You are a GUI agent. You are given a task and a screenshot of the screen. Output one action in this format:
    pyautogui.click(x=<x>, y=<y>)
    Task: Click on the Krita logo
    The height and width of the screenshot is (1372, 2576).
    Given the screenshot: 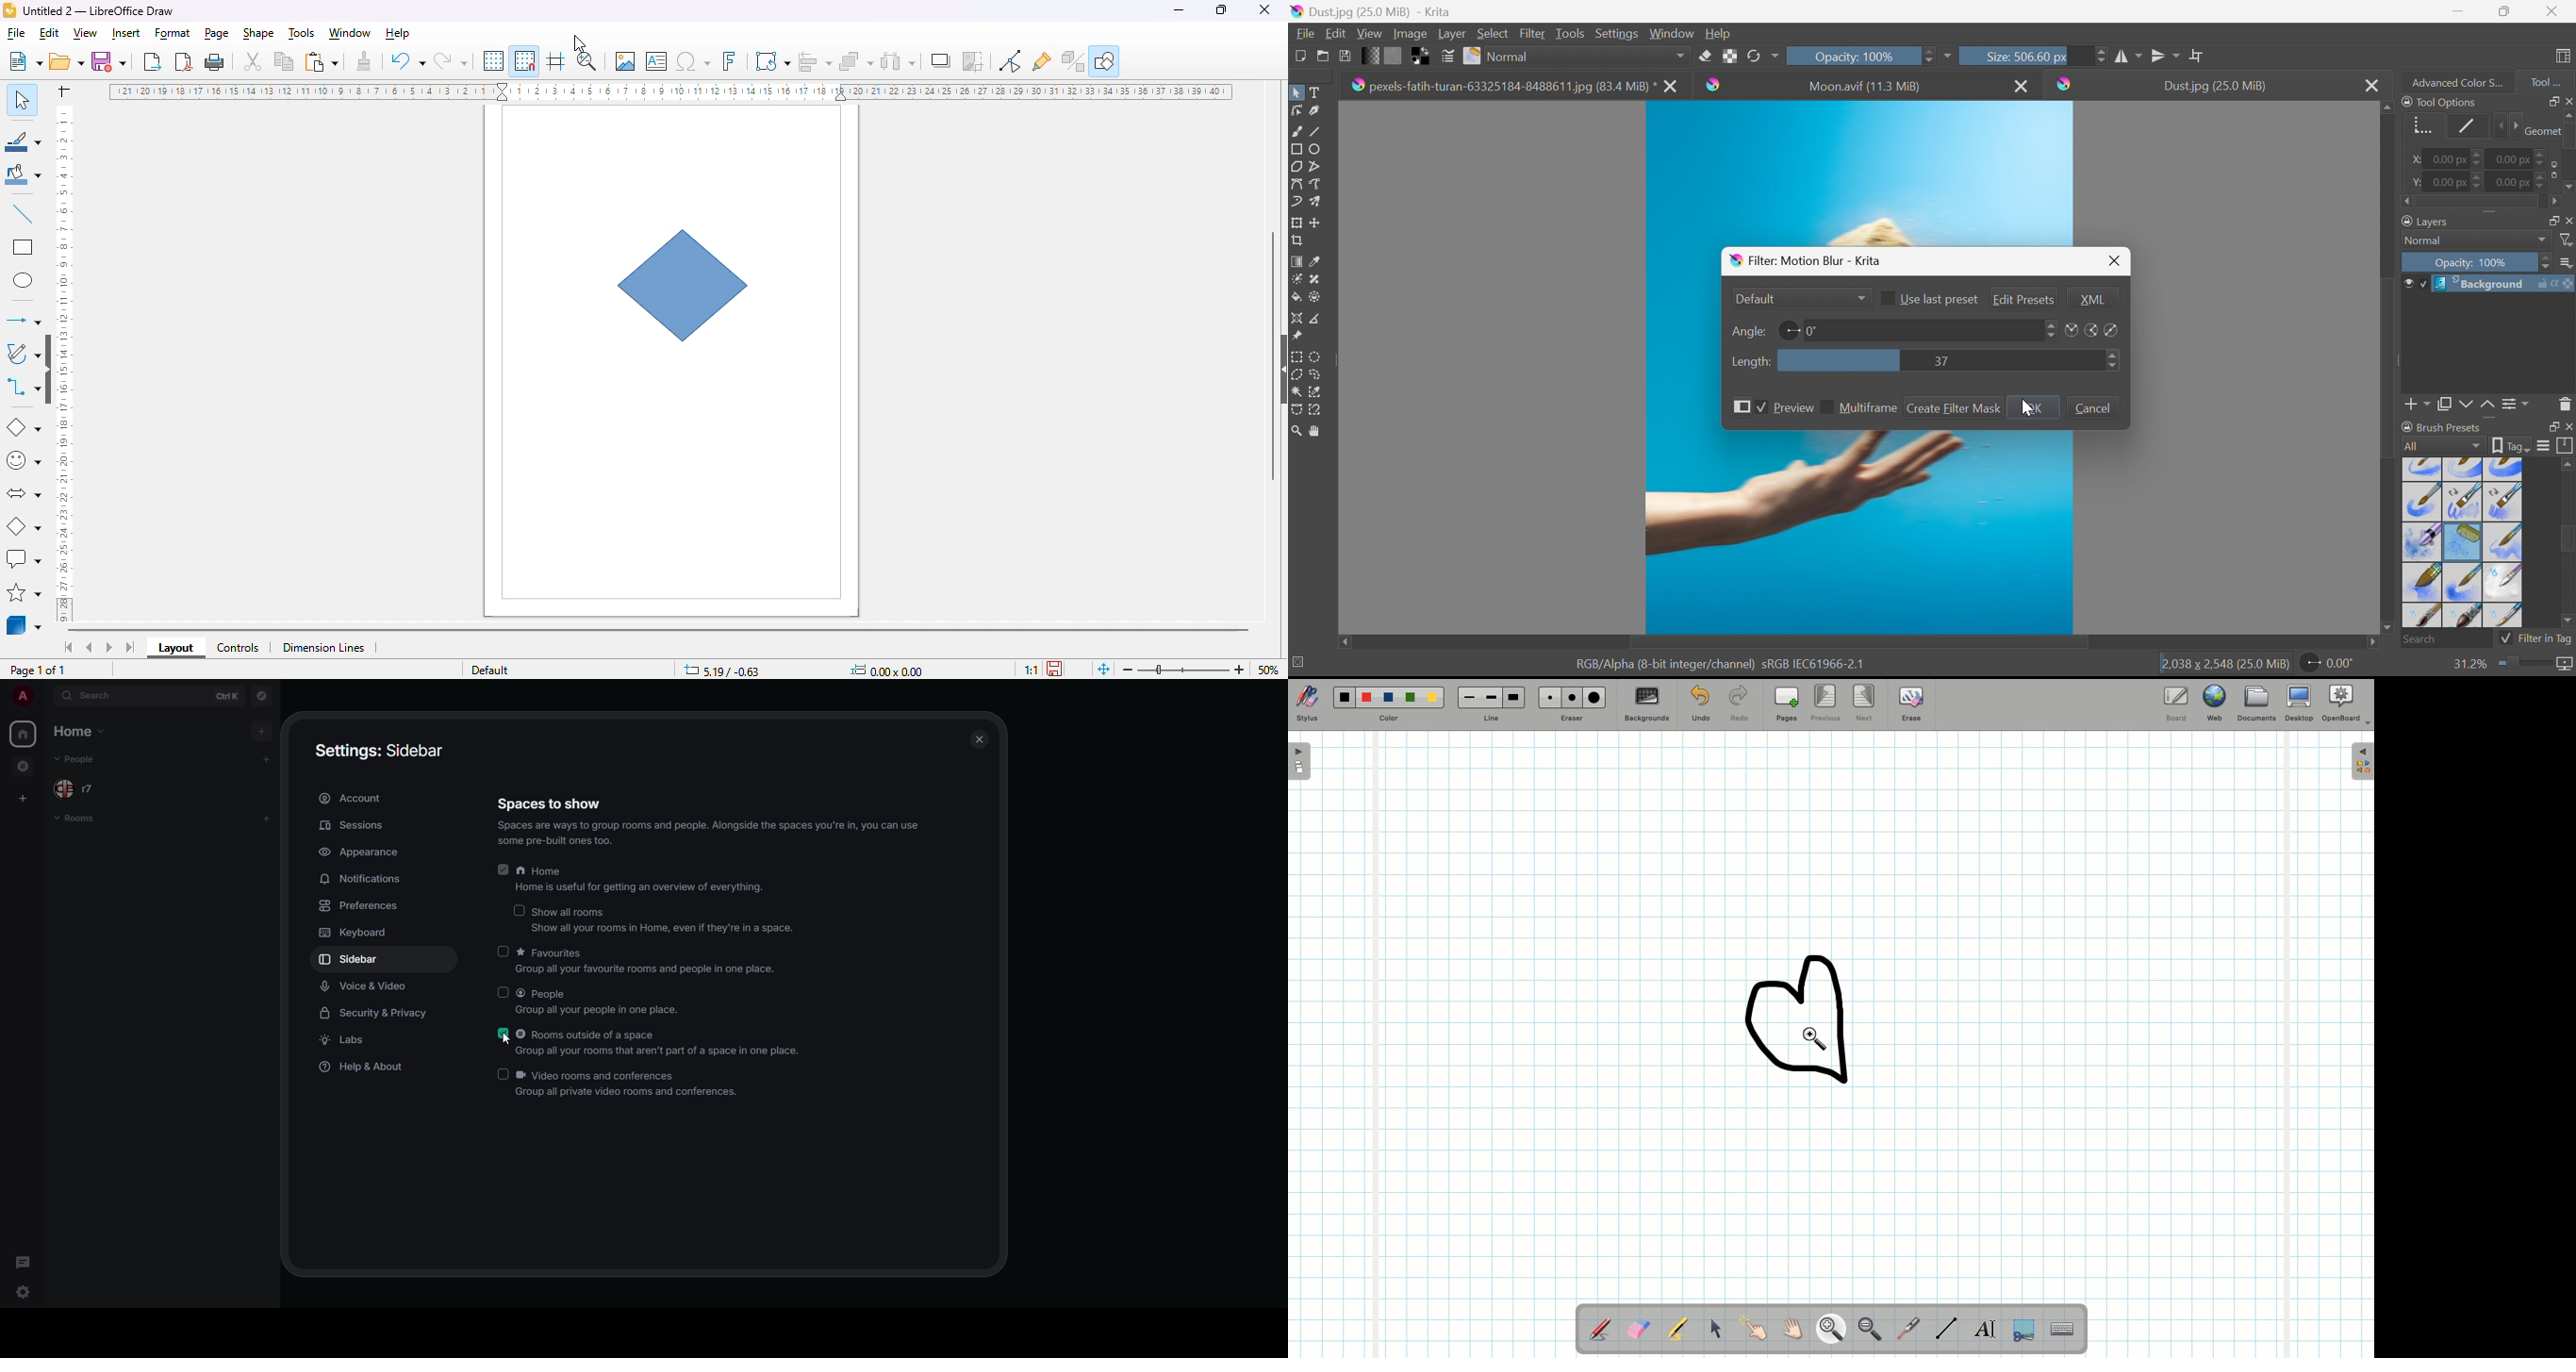 What is the action you would take?
    pyautogui.click(x=2065, y=84)
    